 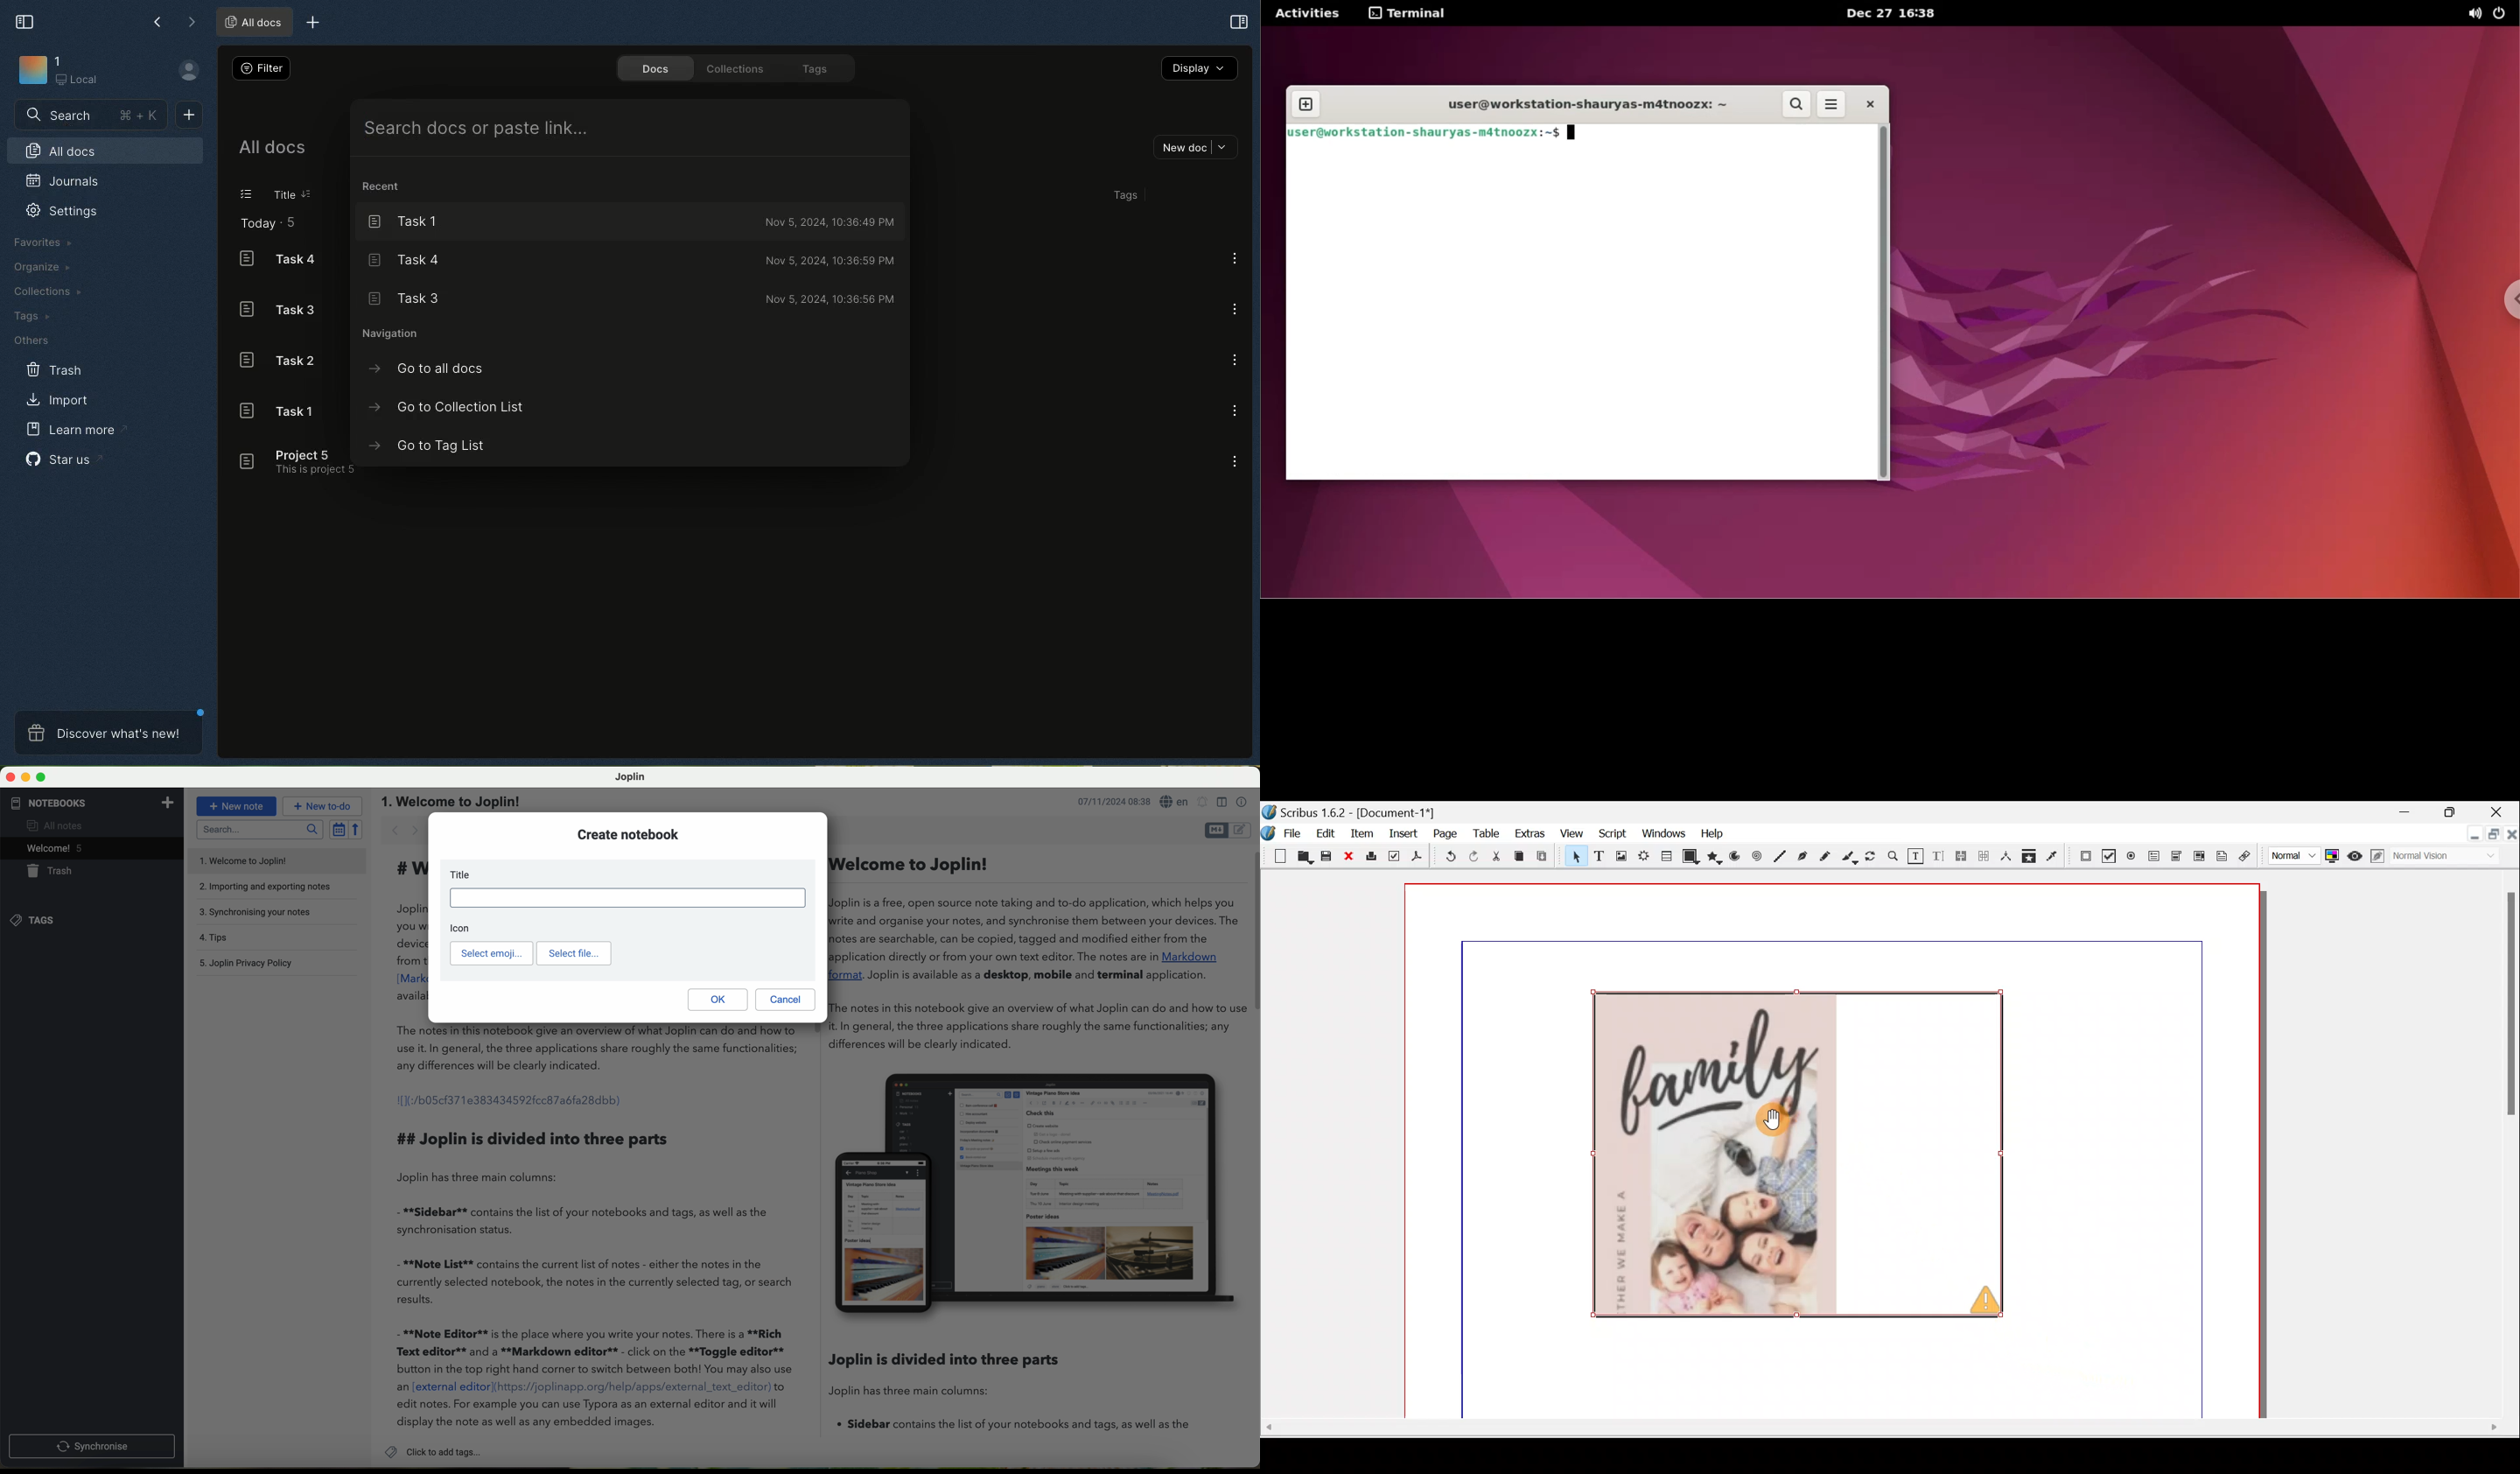 I want to click on Edit, so click(x=1326, y=833).